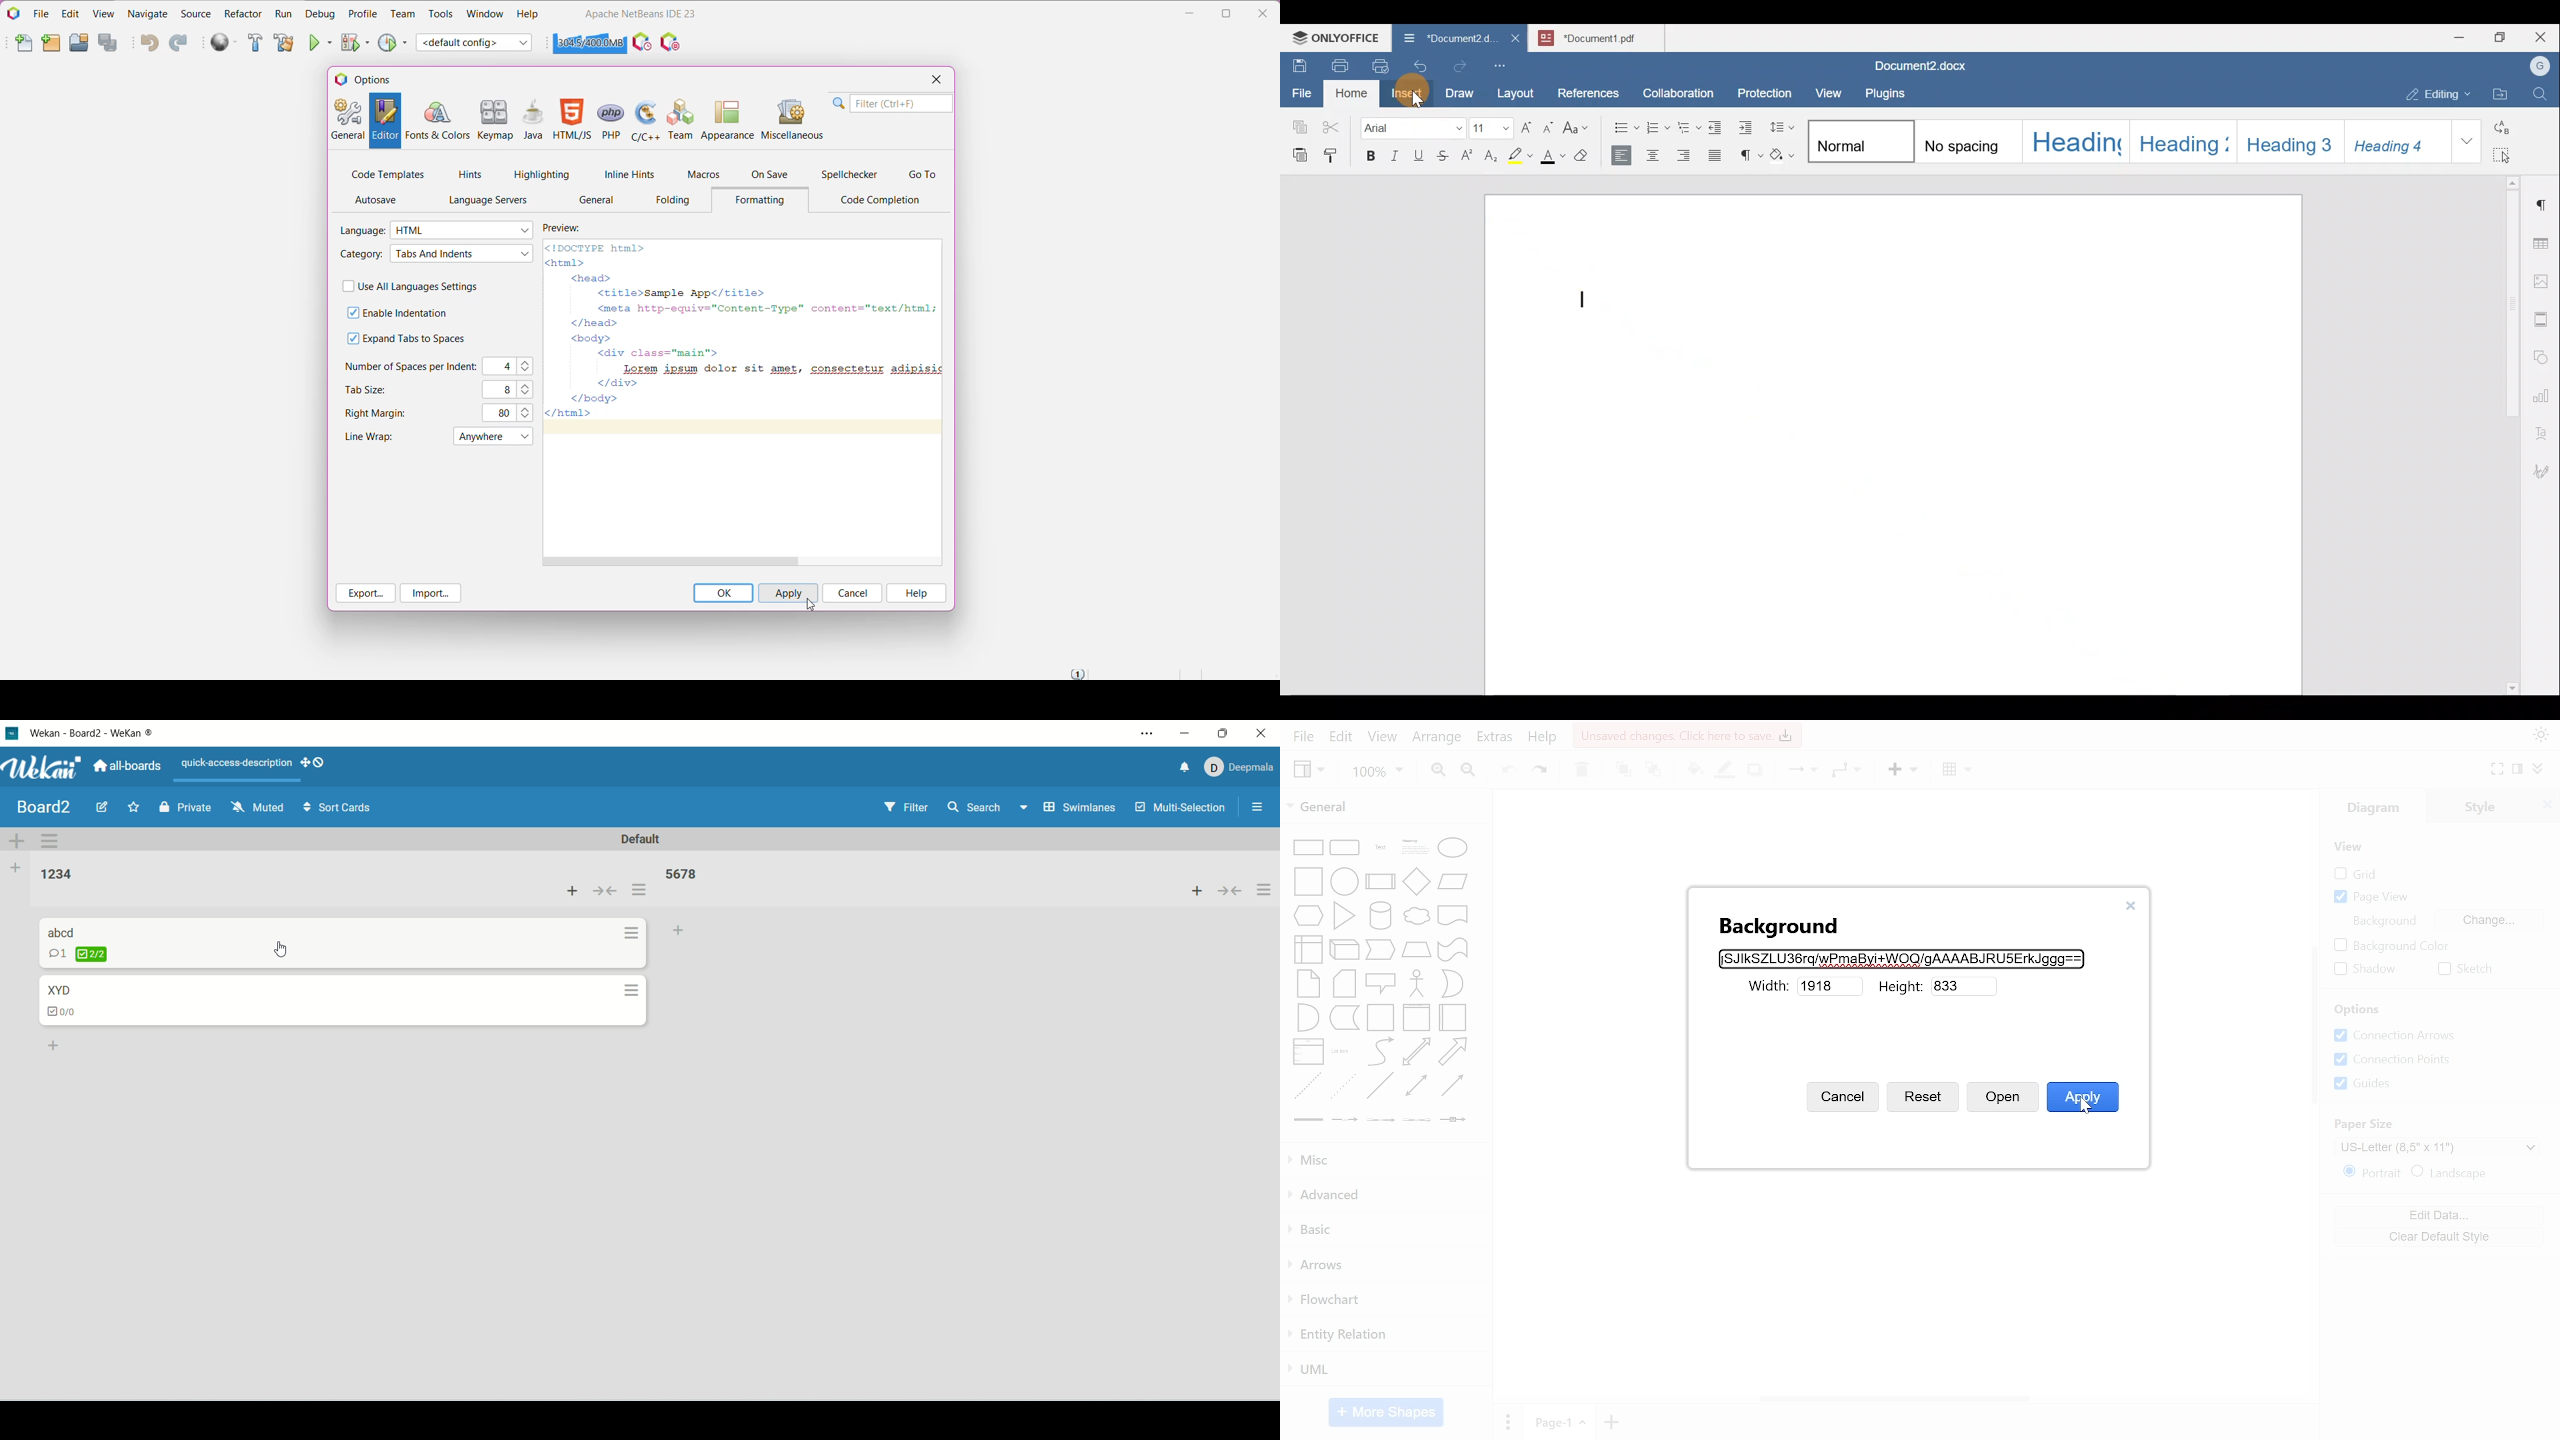  What do you see at coordinates (1307, 1050) in the screenshot?
I see `general shapes` at bounding box center [1307, 1050].